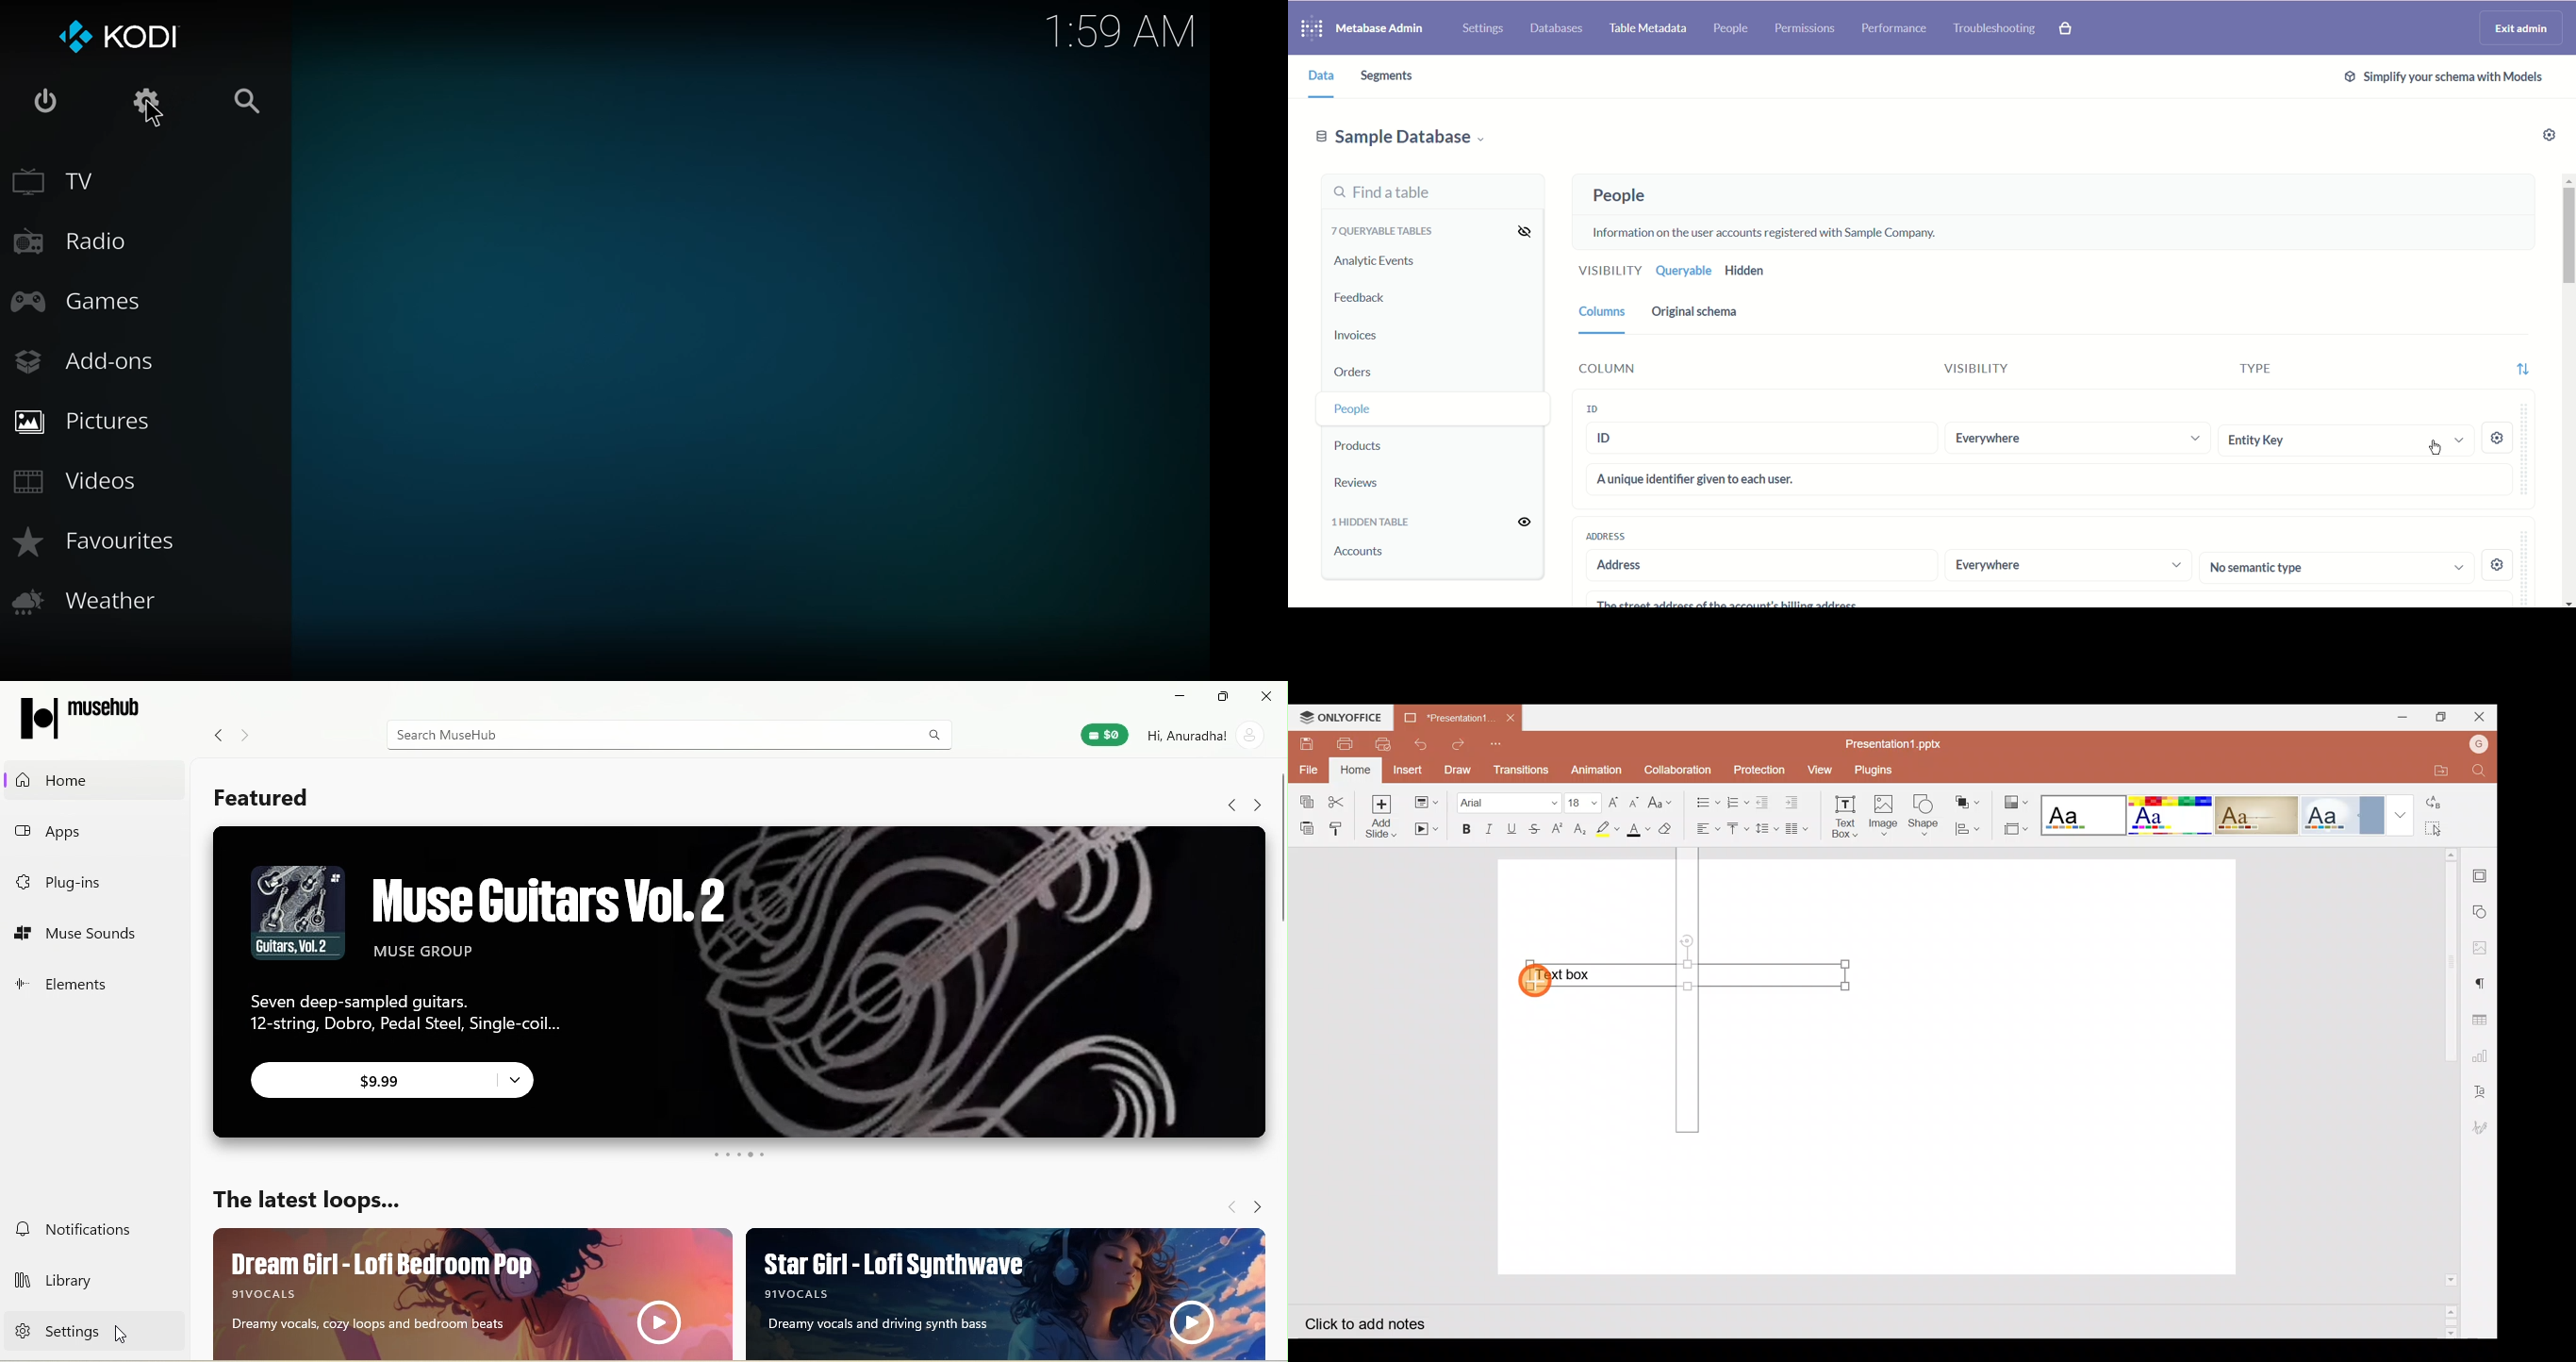 This screenshot has width=2576, height=1372. What do you see at coordinates (1843, 817) in the screenshot?
I see `Insert text box` at bounding box center [1843, 817].